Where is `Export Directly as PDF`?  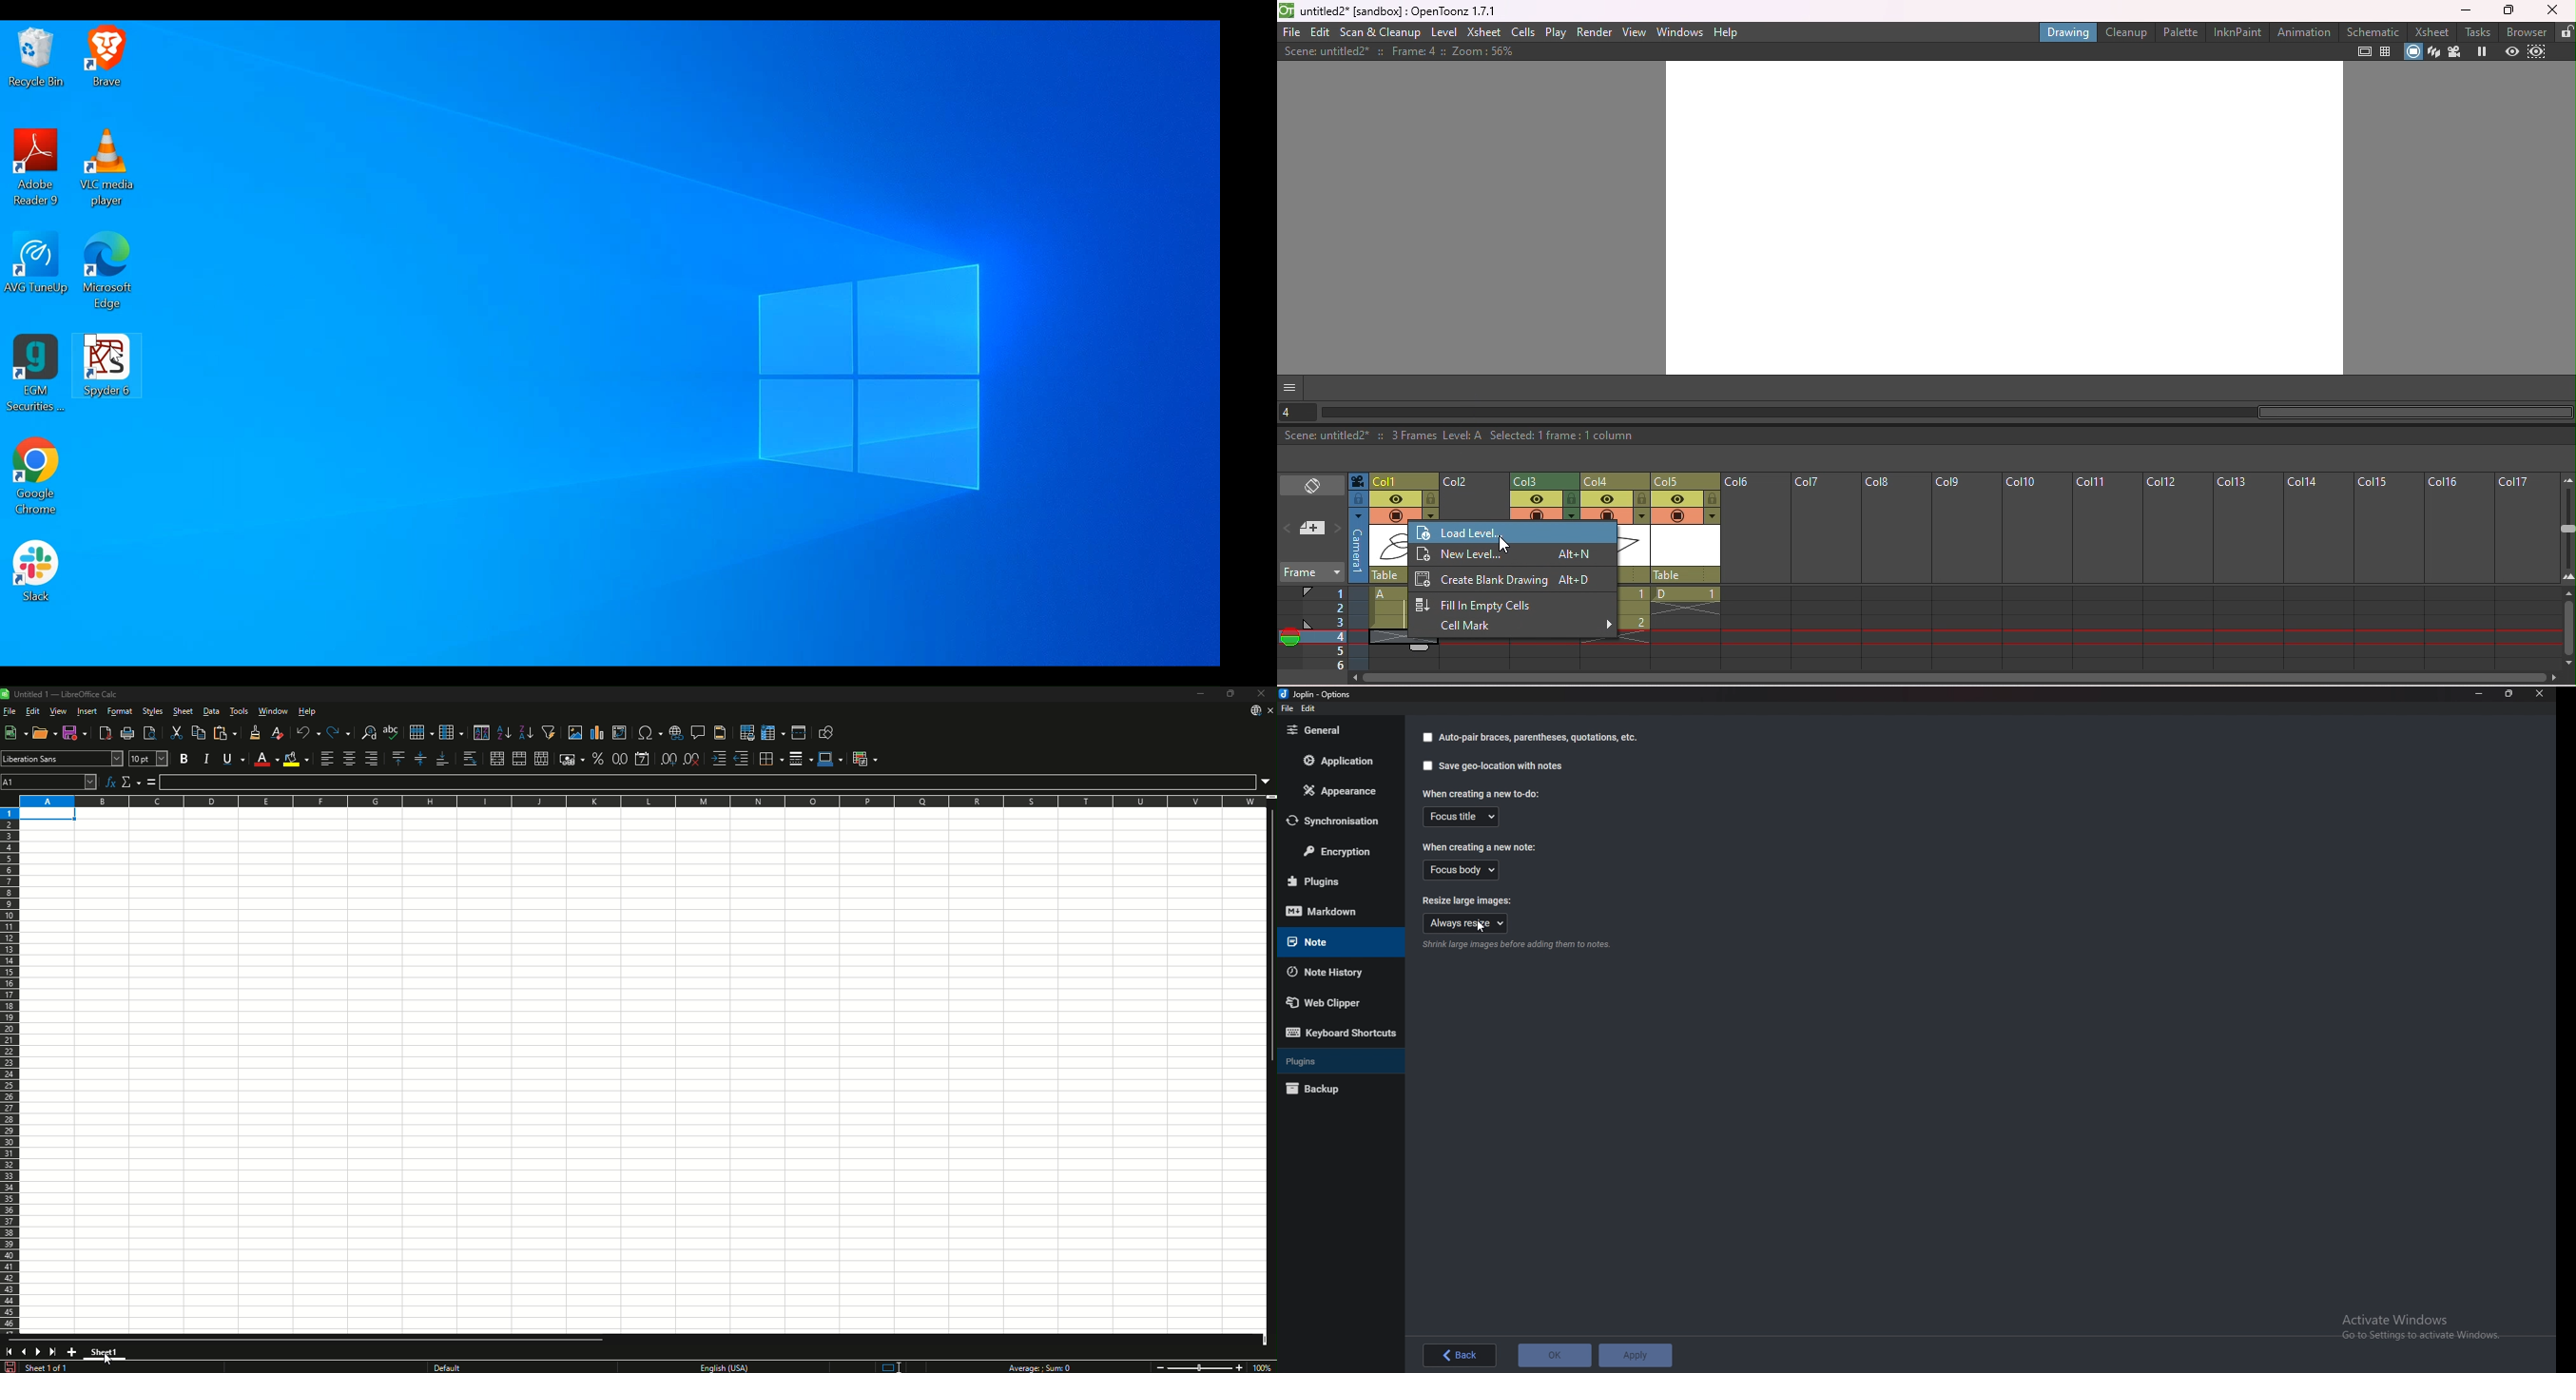
Export Directly as PDF is located at coordinates (105, 732).